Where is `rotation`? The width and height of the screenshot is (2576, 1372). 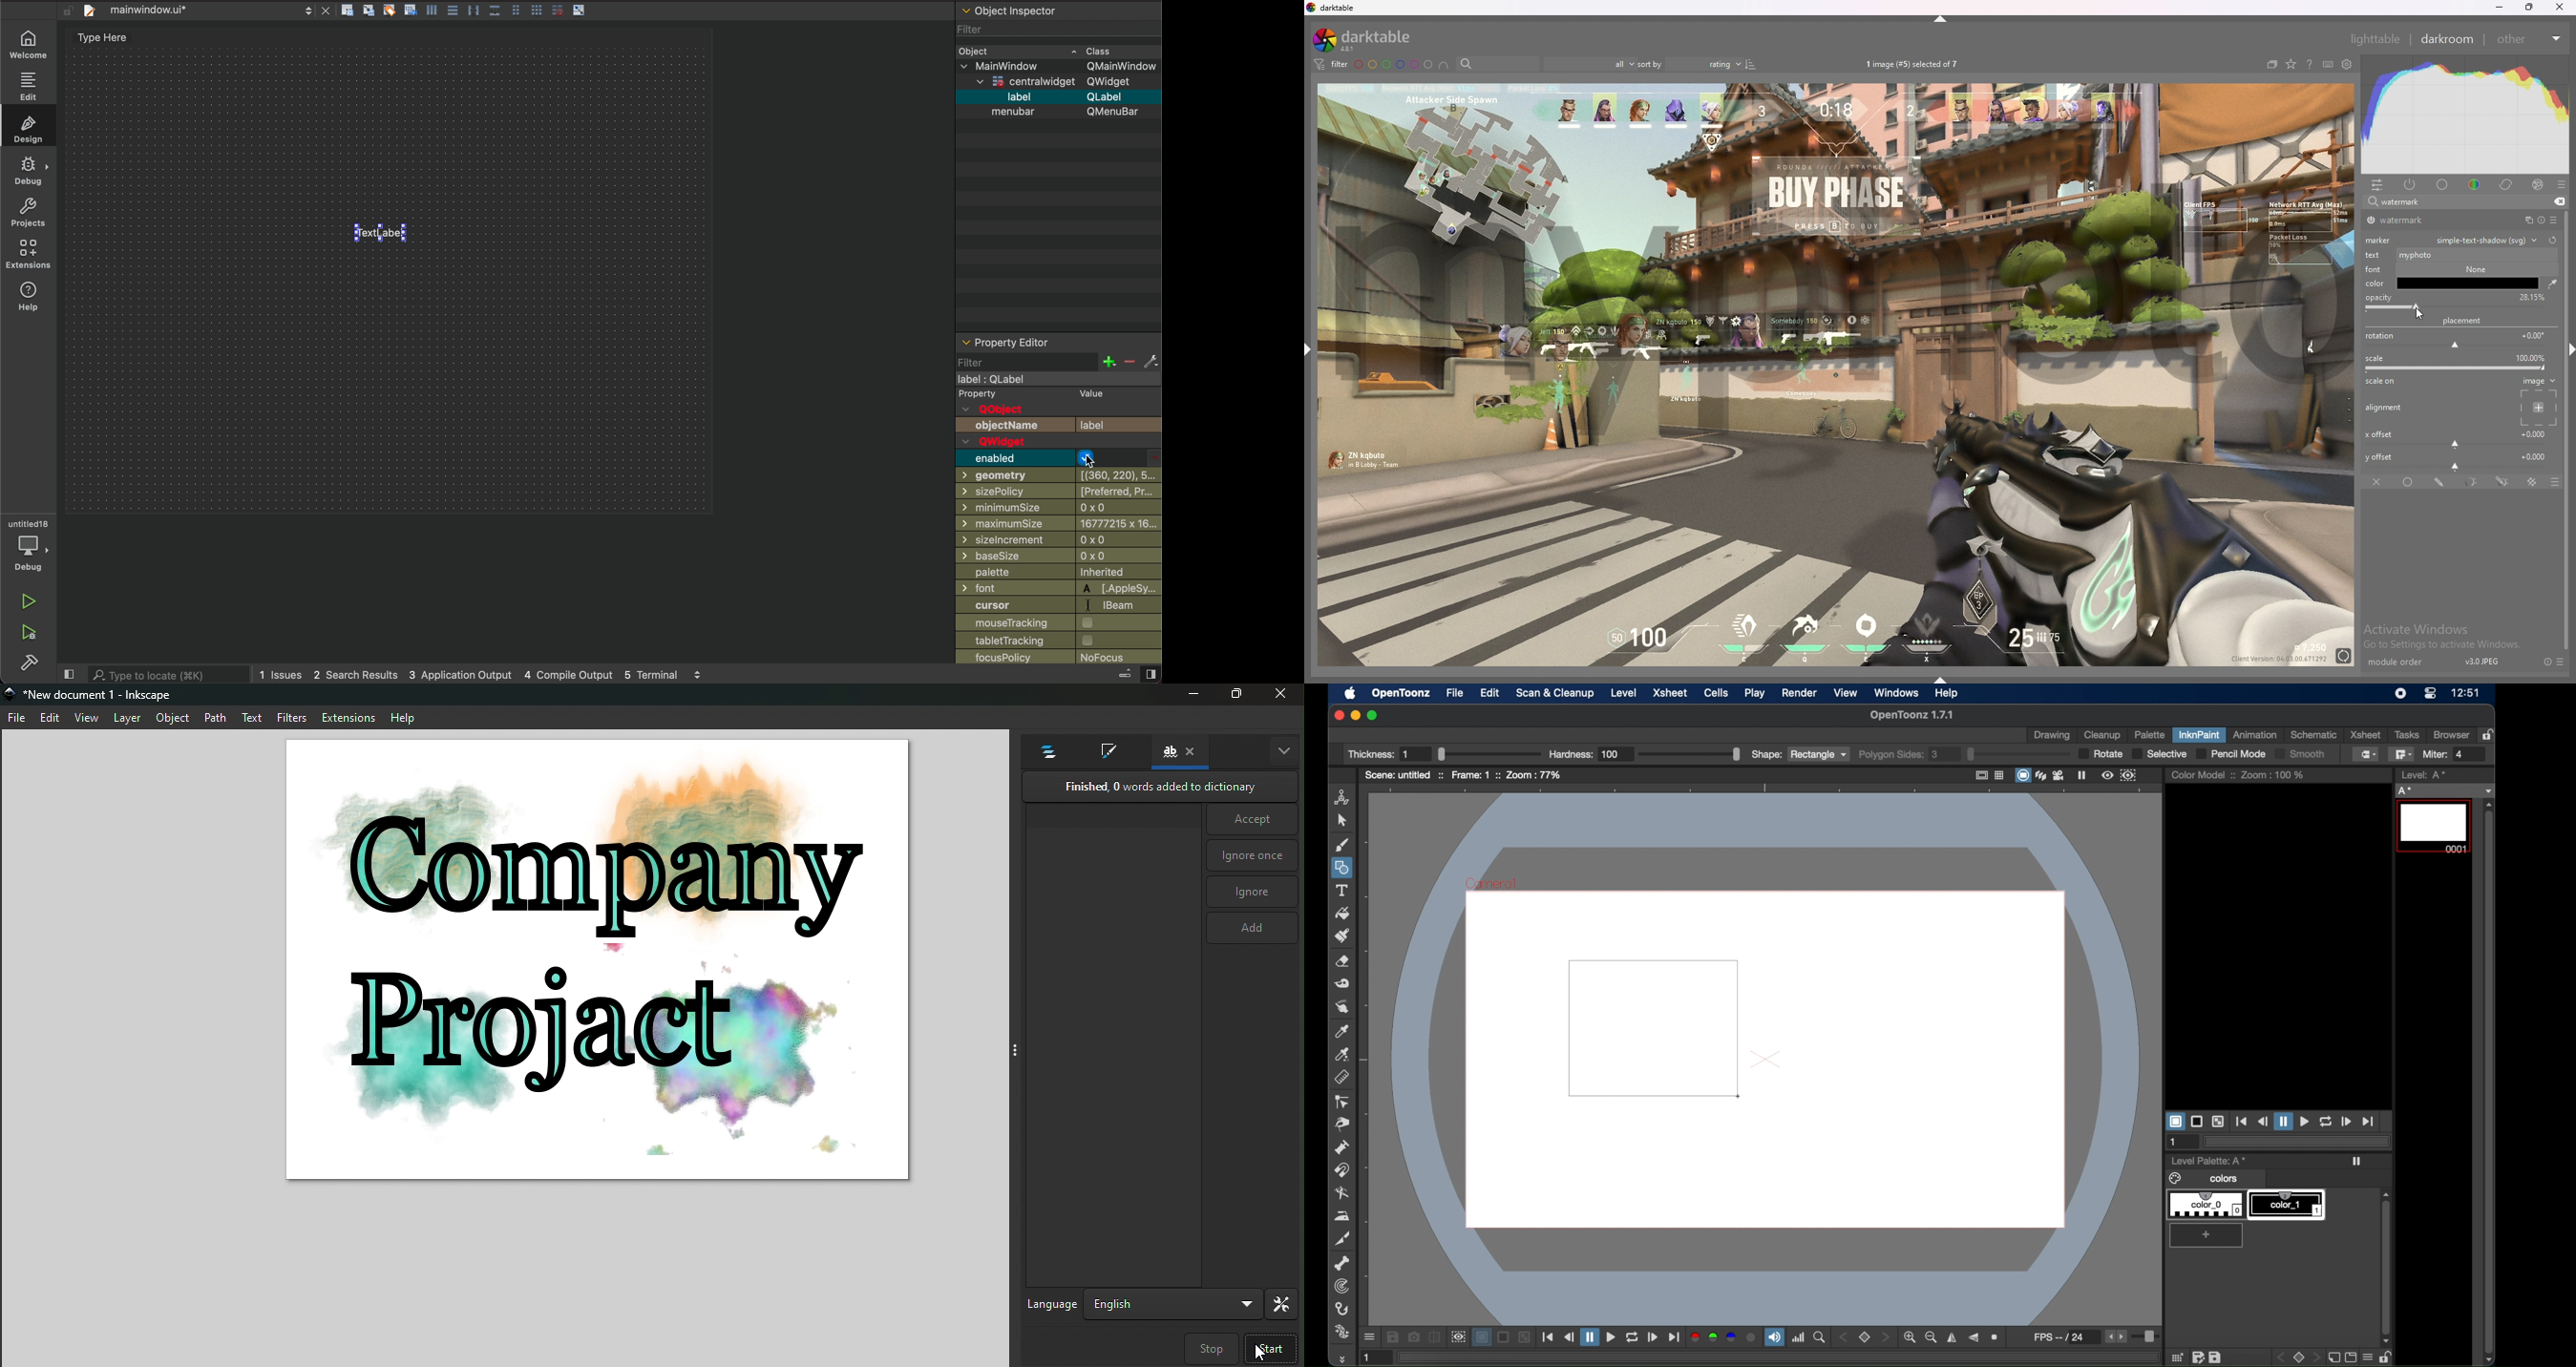
rotation is located at coordinates (2458, 341).